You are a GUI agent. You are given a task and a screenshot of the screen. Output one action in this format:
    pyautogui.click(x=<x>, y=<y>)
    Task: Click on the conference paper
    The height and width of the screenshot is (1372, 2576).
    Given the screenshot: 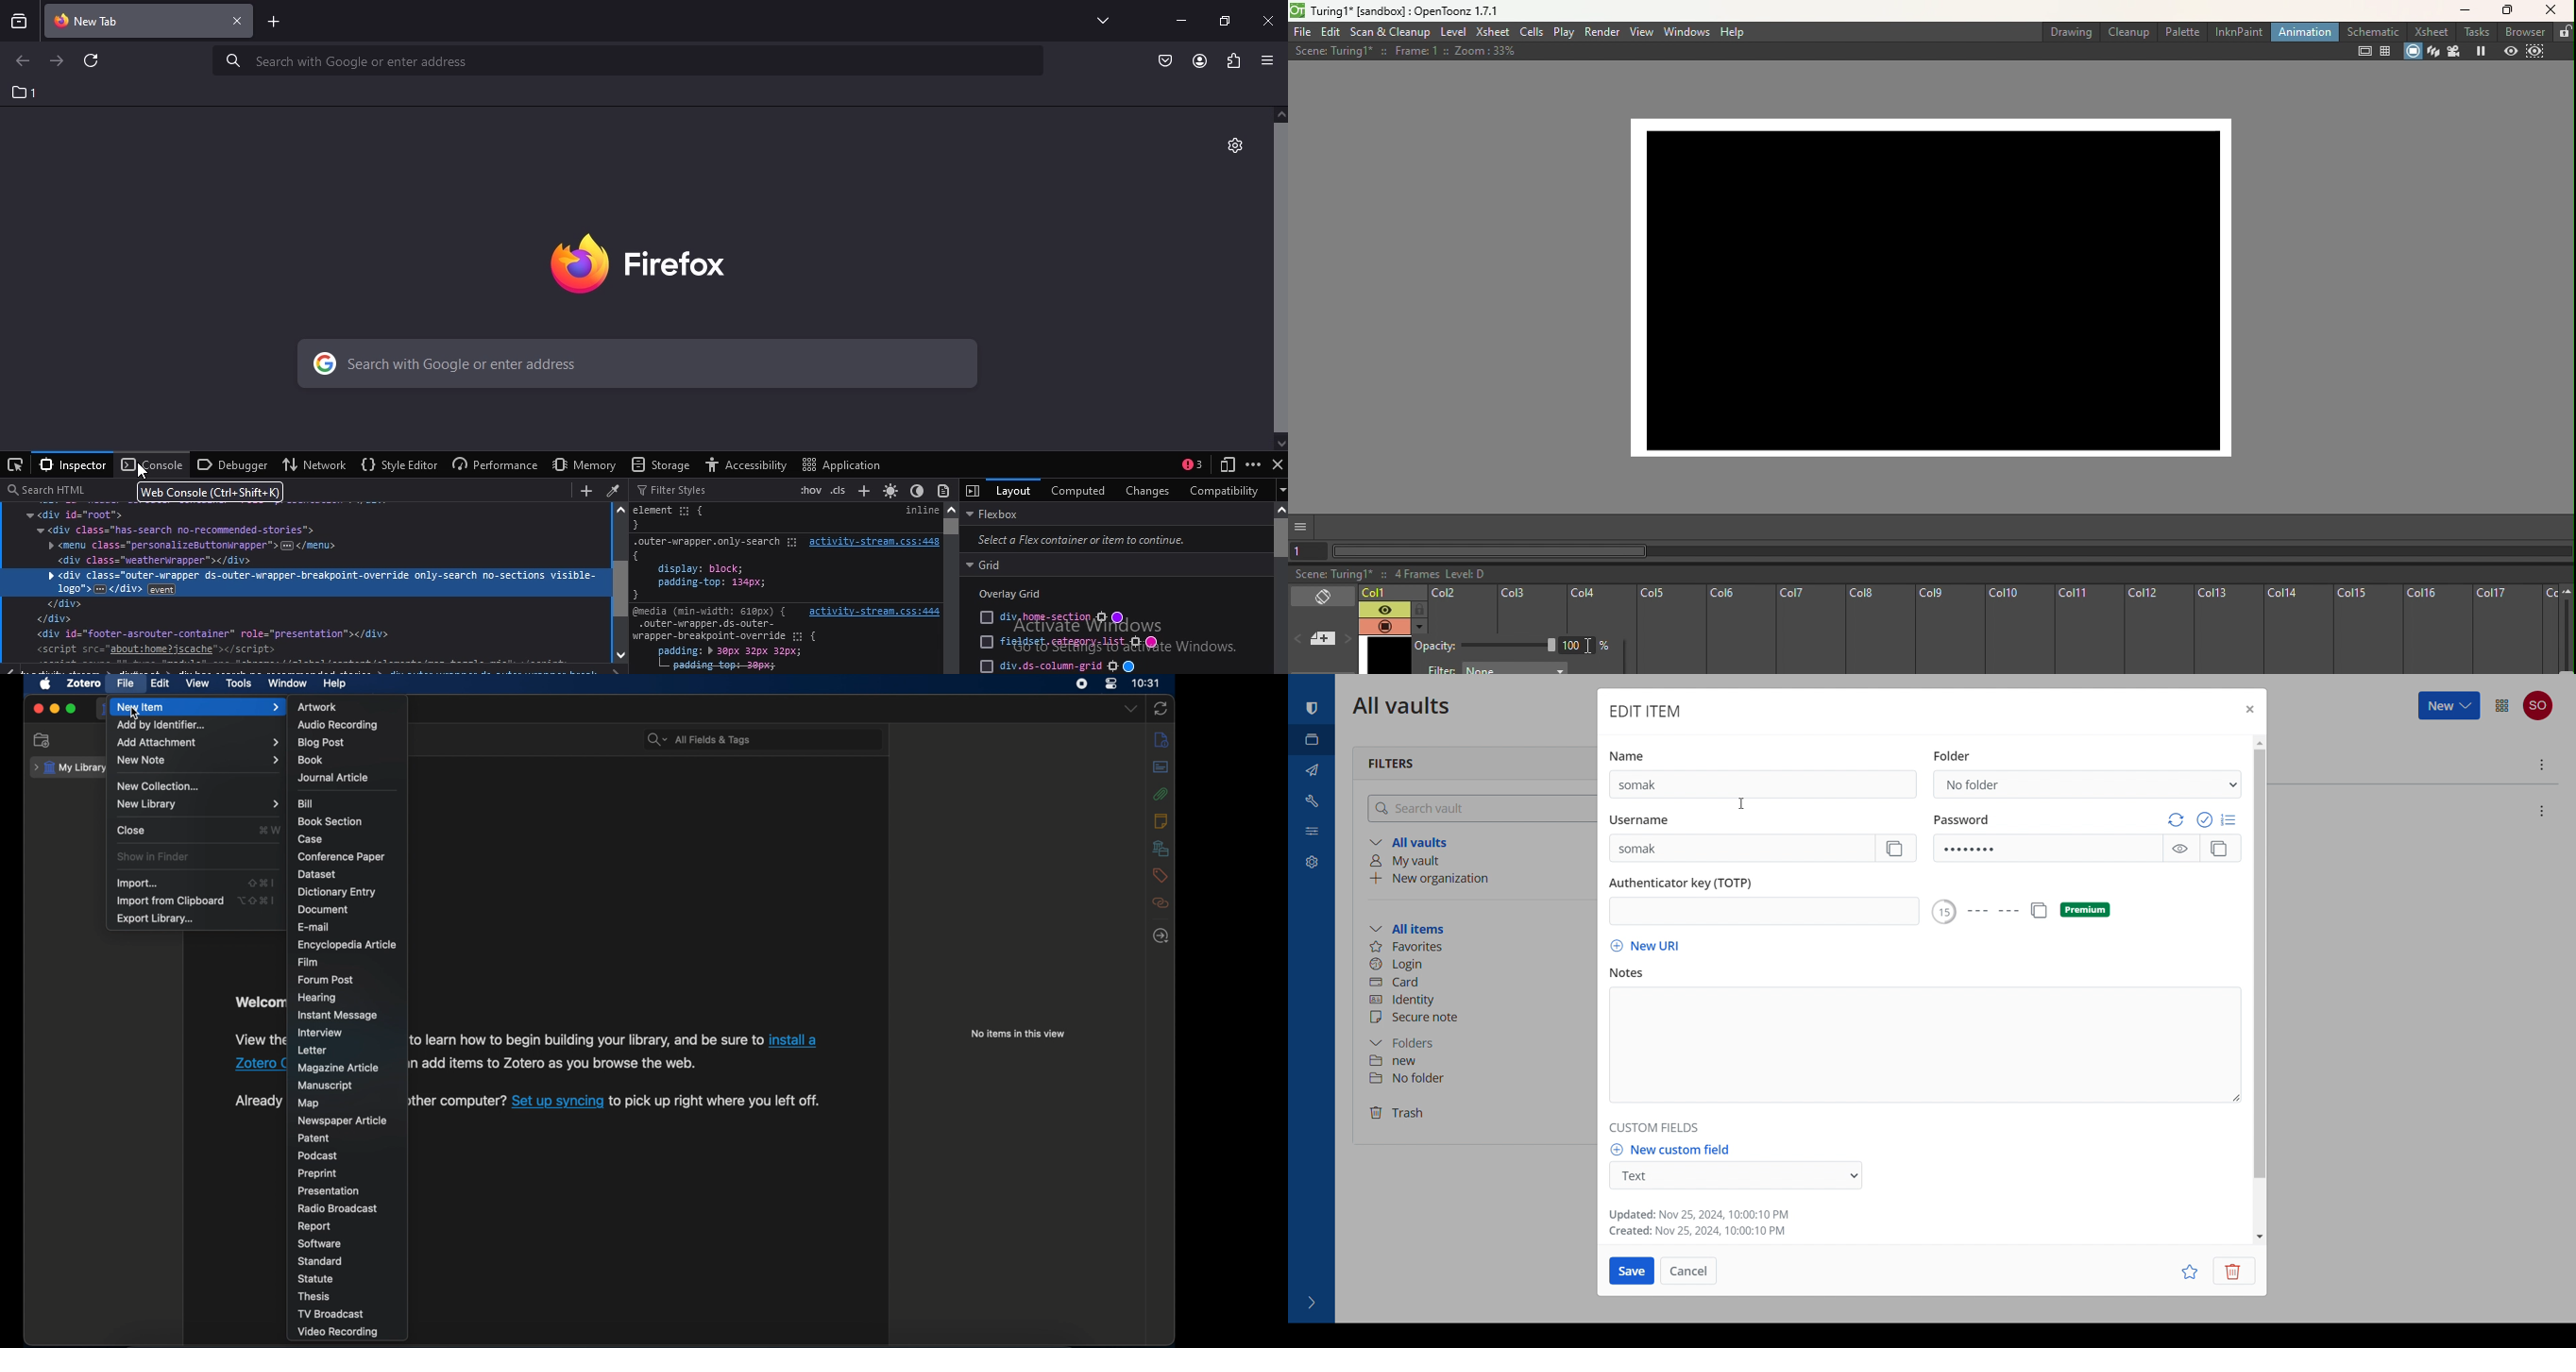 What is the action you would take?
    pyautogui.click(x=341, y=857)
    